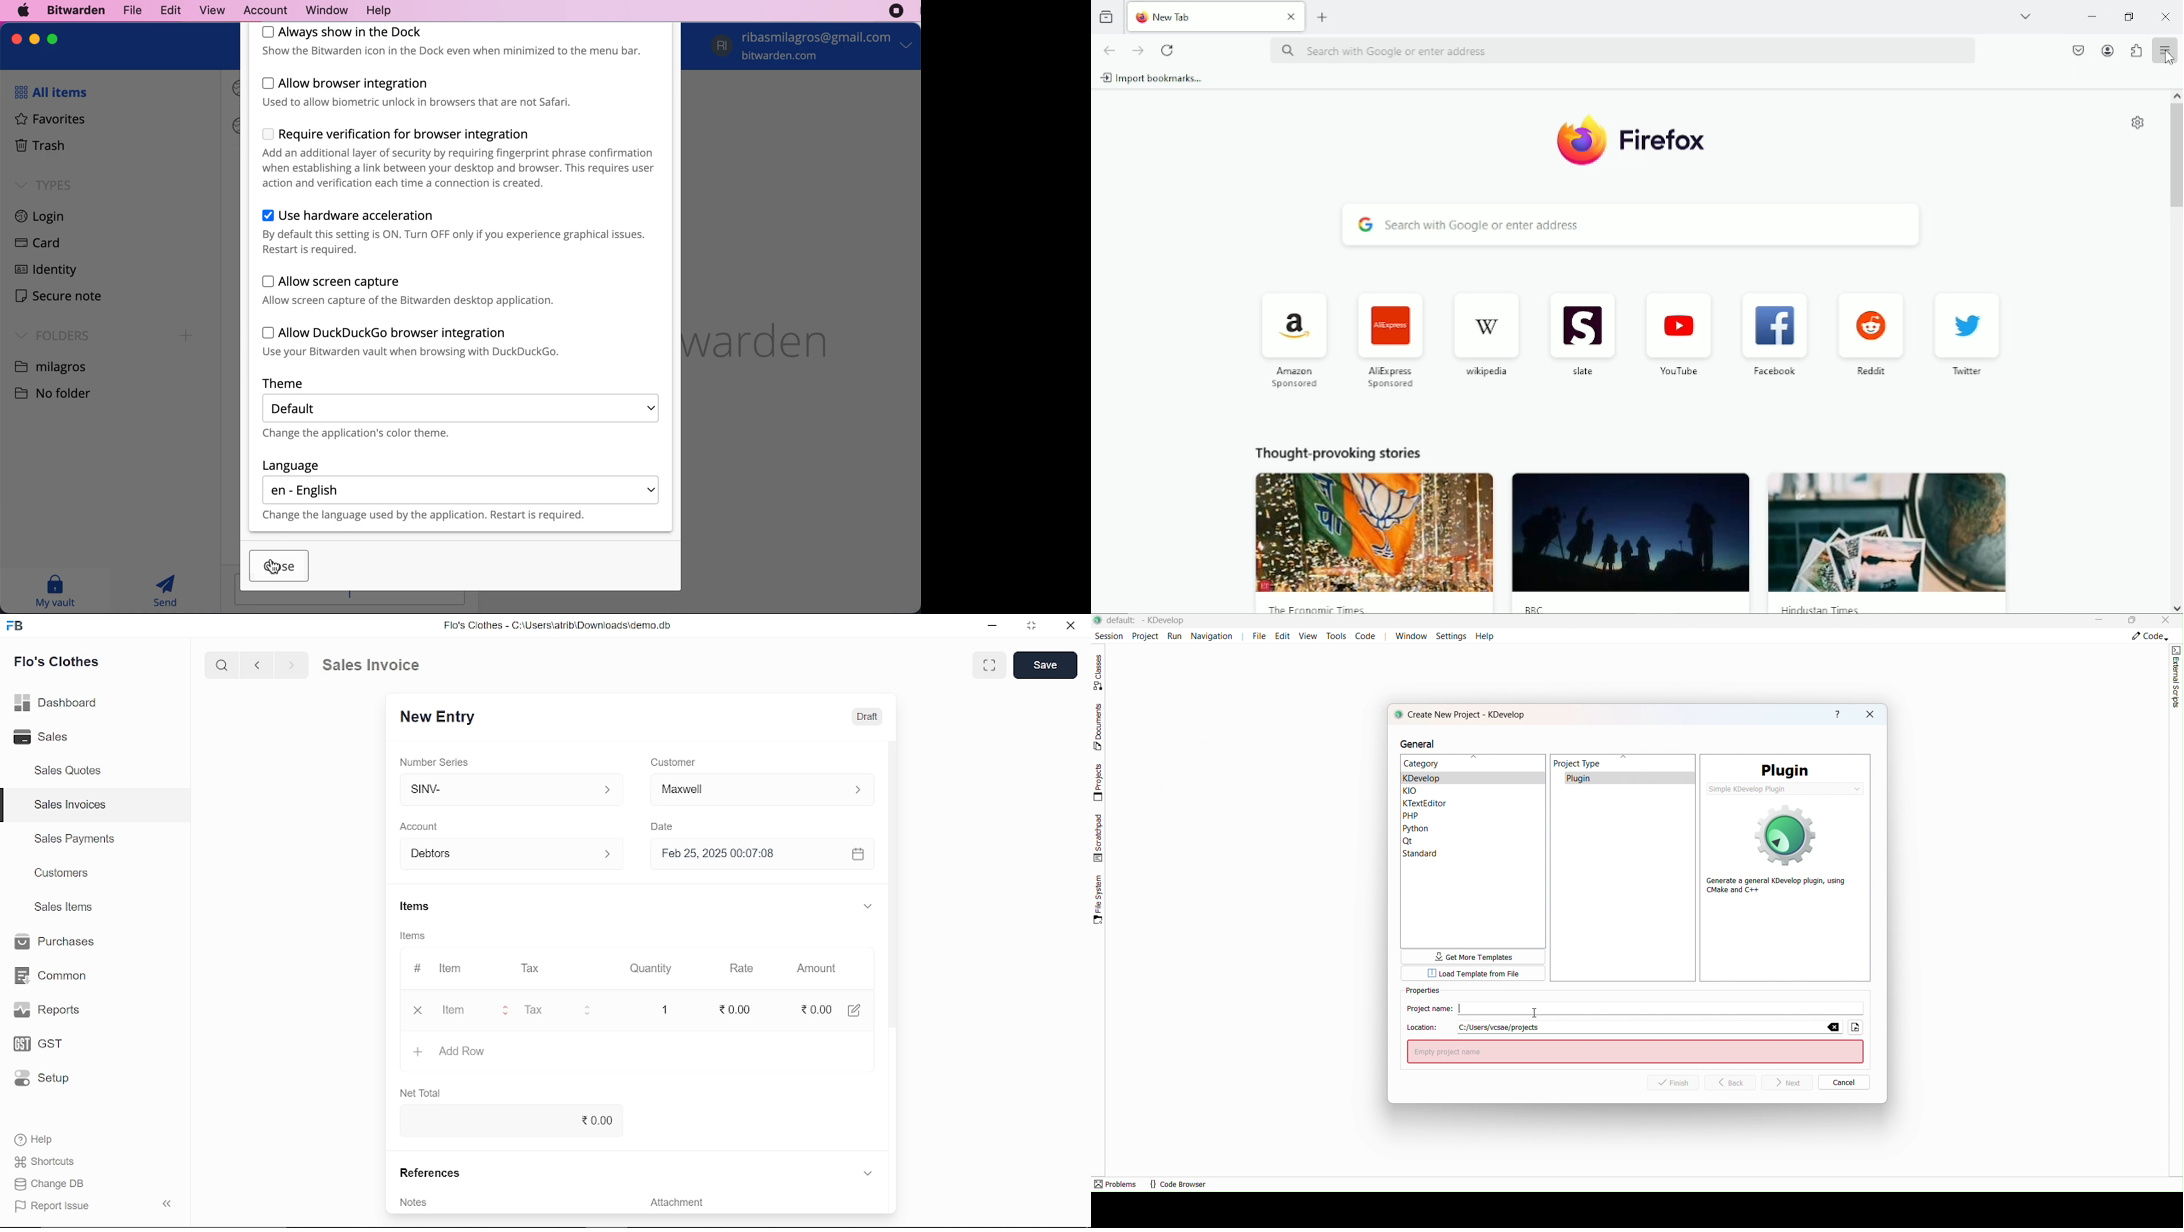 The image size is (2184, 1232). I want to click on cursor, so click(461, 1012).